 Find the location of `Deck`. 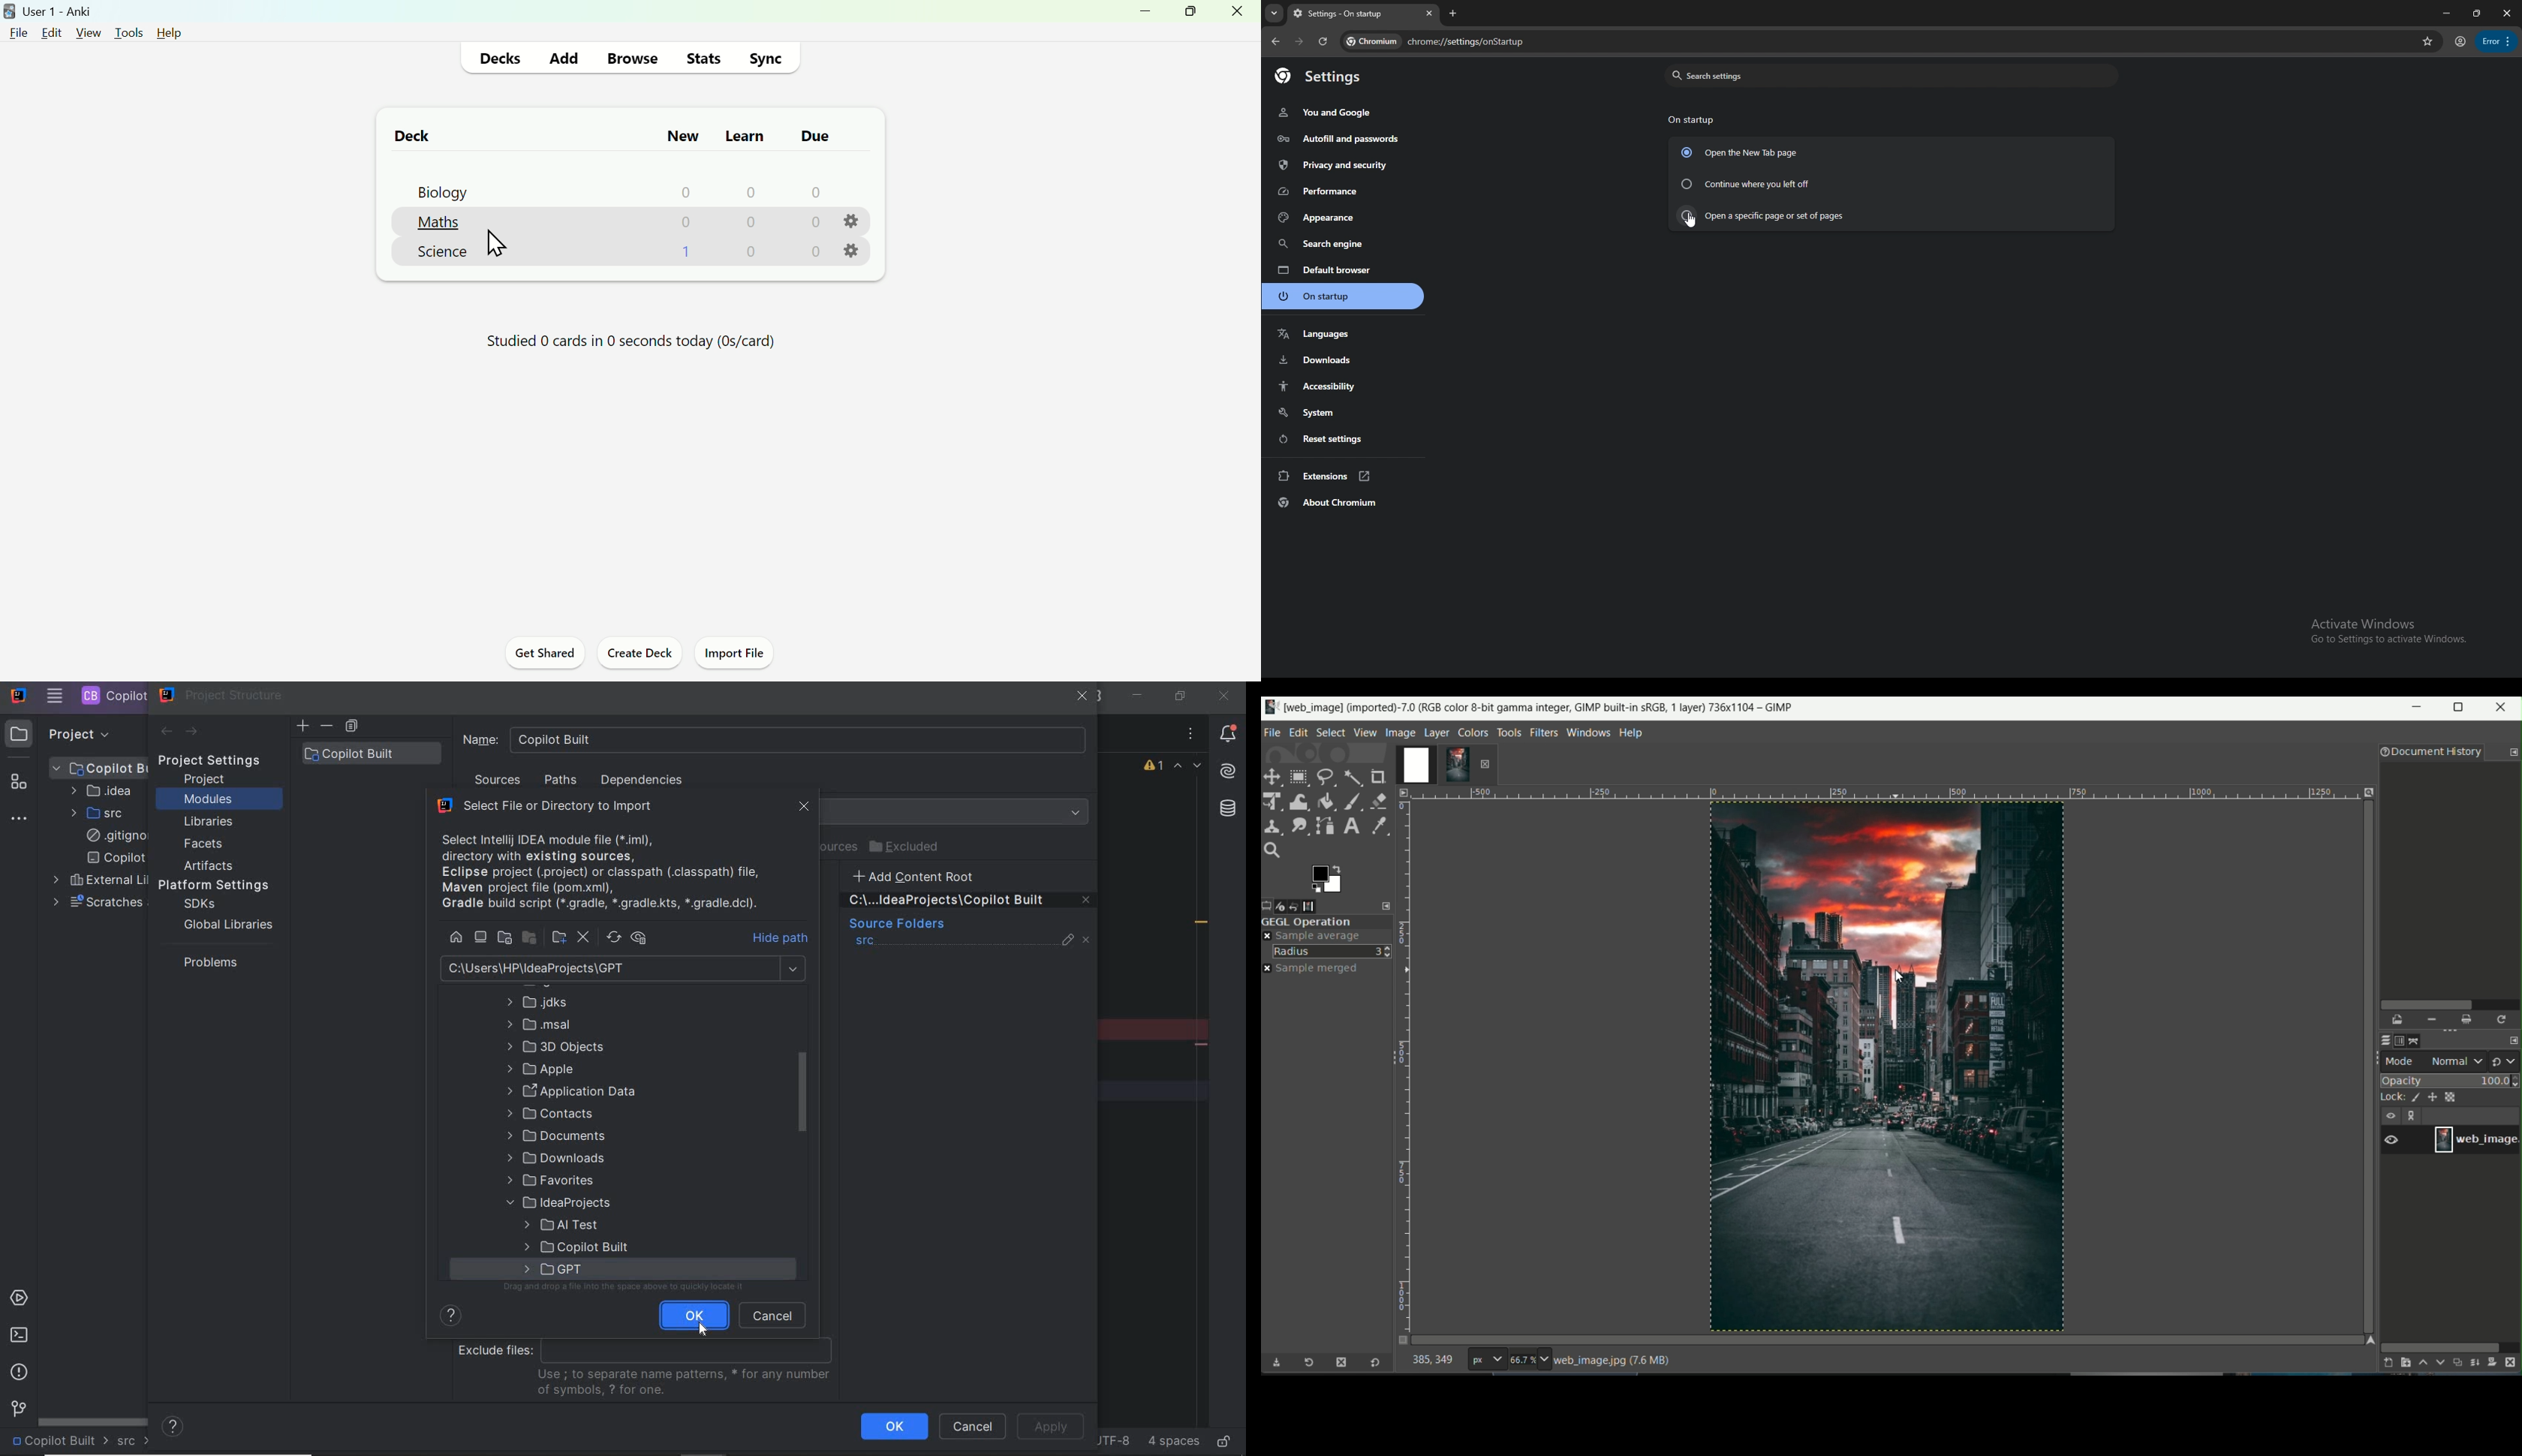

Deck is located at coordinates (411, 138).